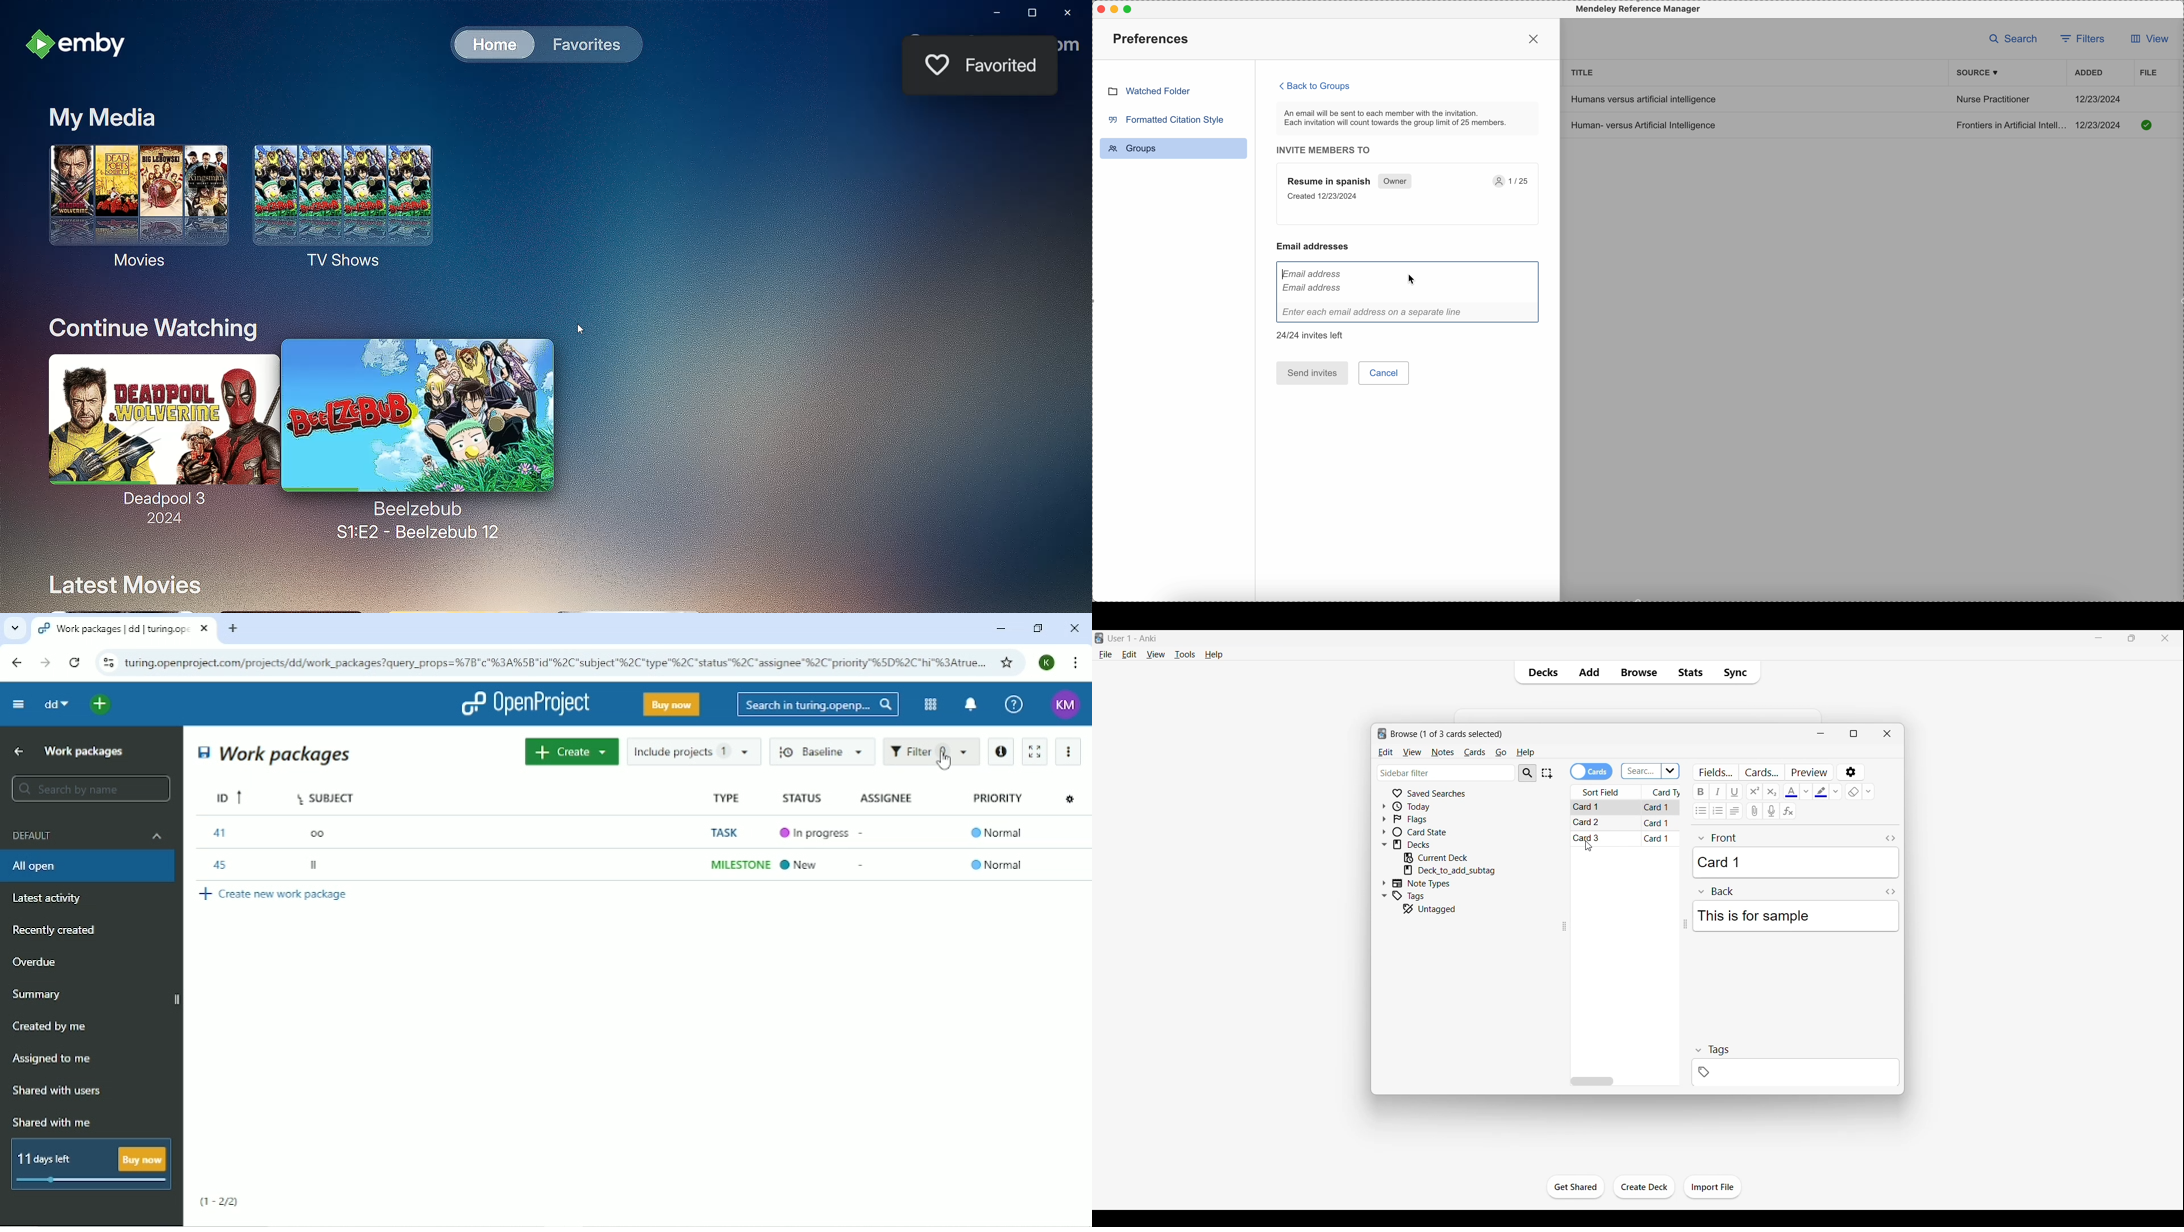 The image size is (2184, 1232). I want to click on Modules, so click(928, 704).